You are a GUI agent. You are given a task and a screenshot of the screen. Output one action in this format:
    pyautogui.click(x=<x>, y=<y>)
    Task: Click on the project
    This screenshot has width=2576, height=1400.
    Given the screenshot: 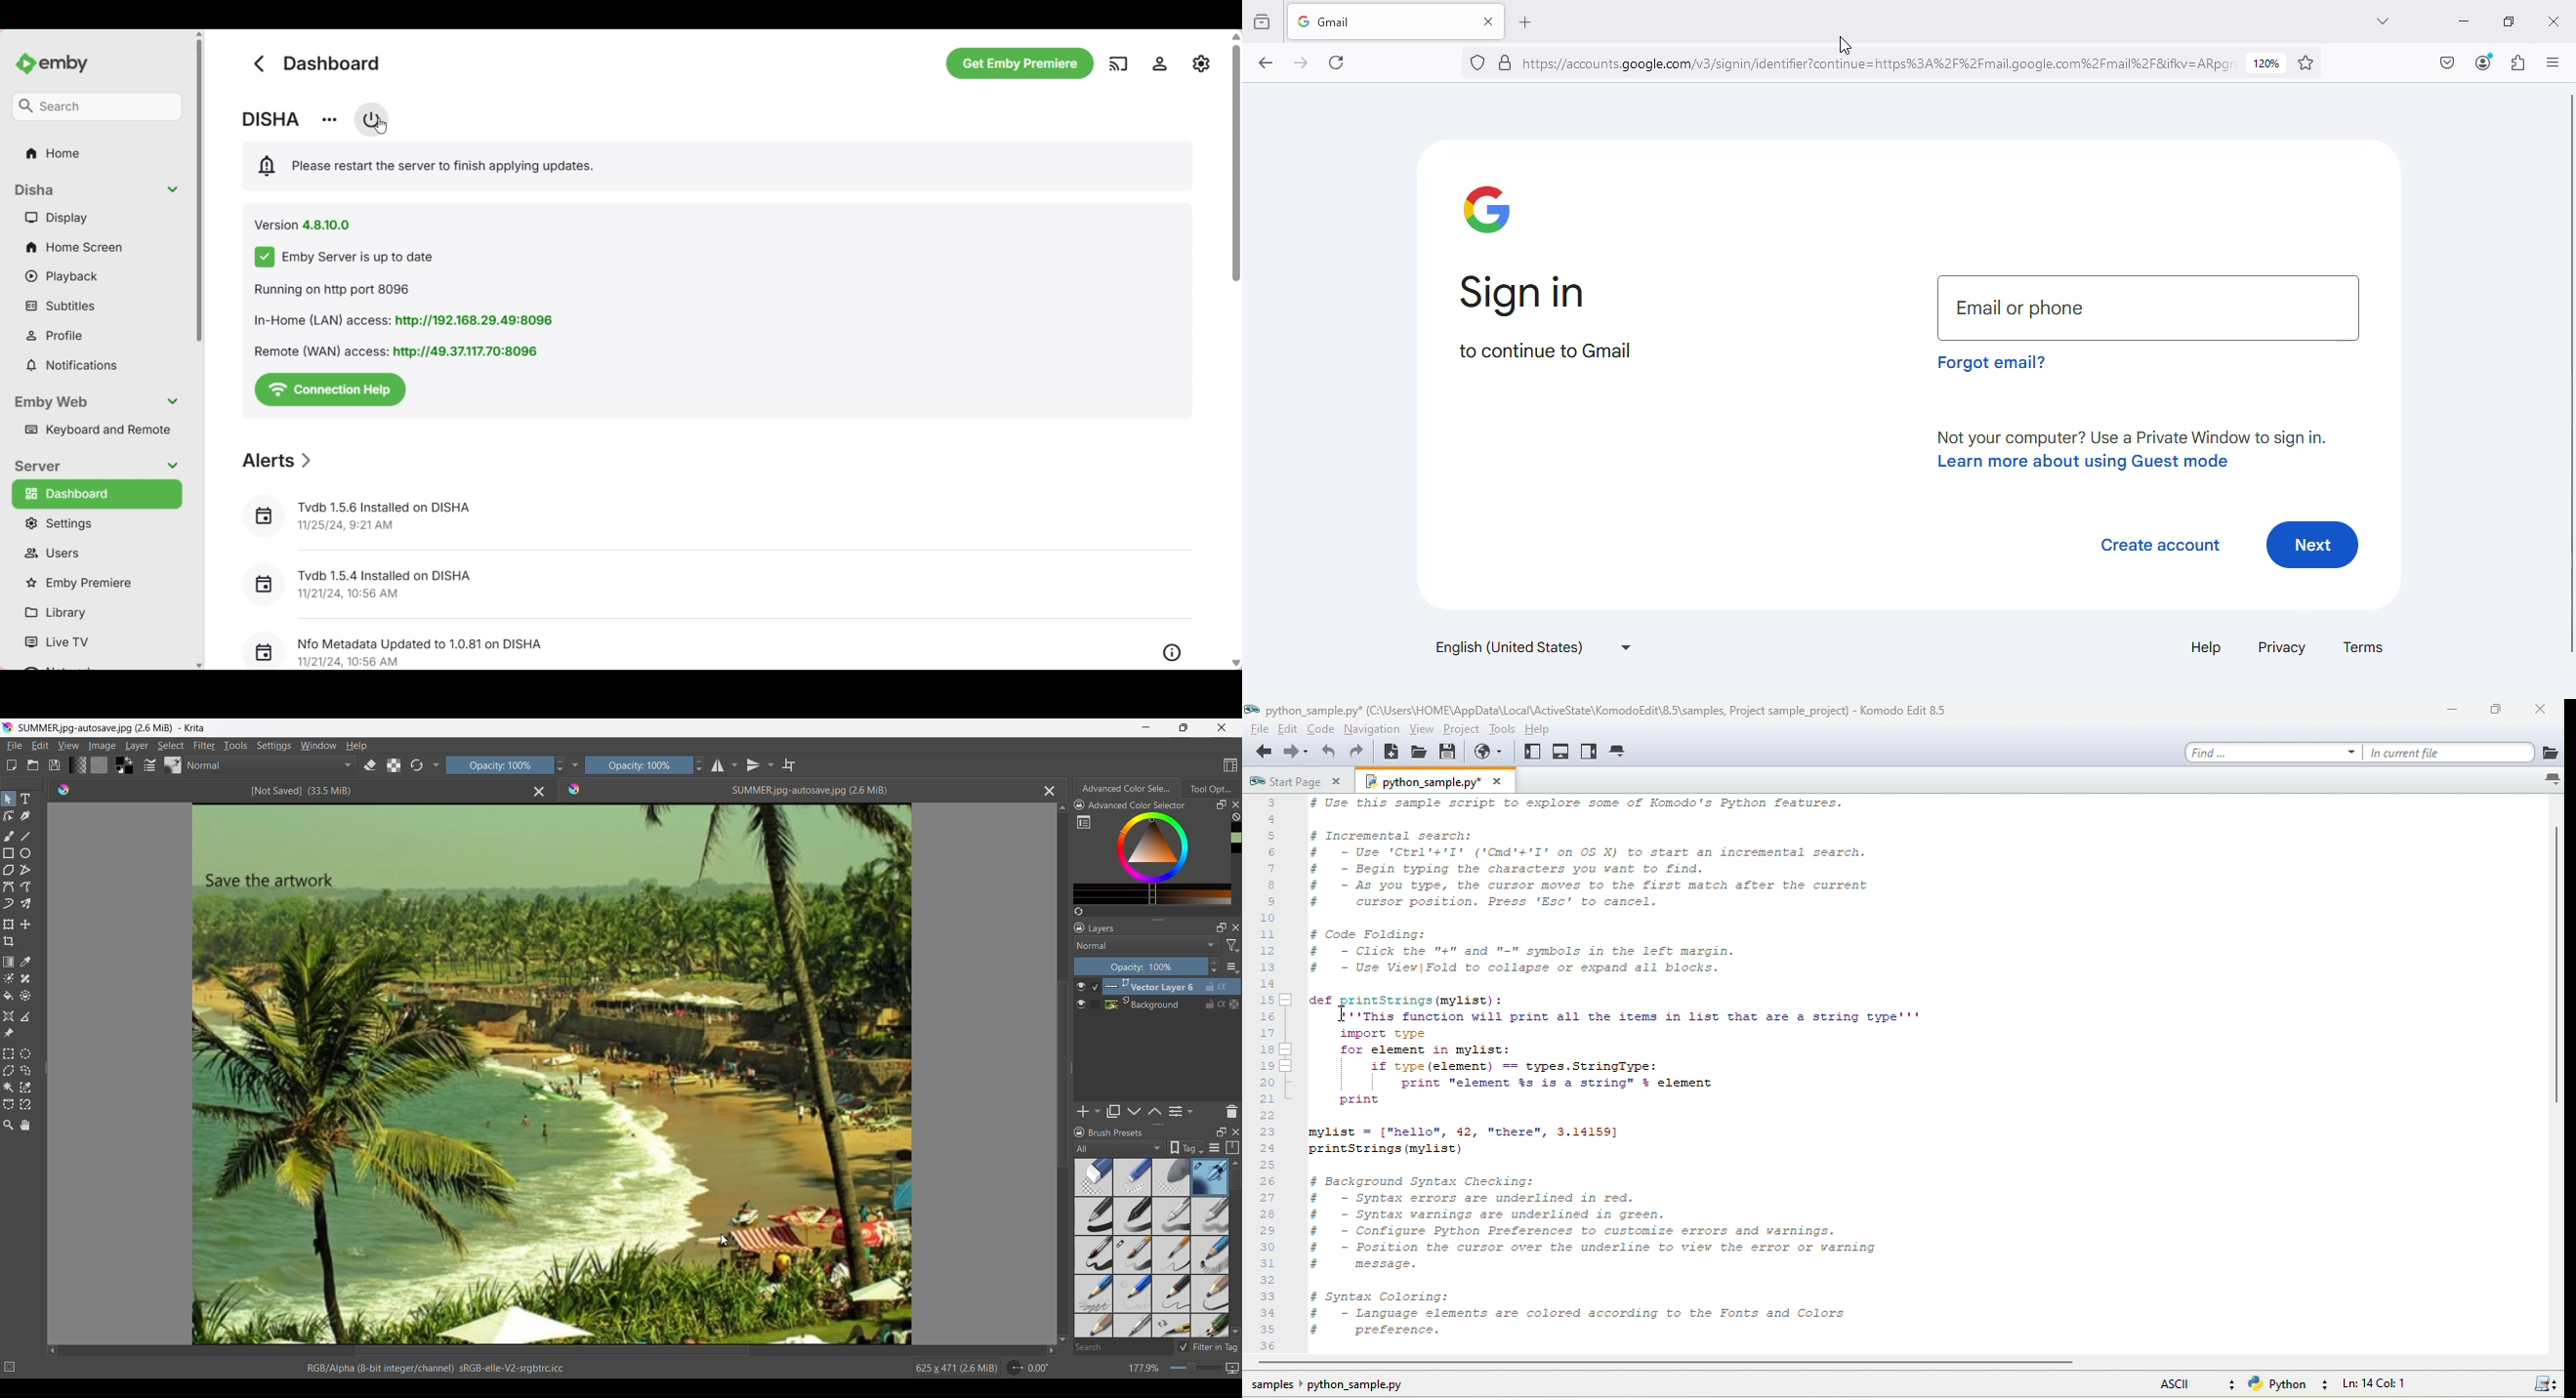 What is the action you would take?
    pyautogui.click(x=1463, y=730)
    